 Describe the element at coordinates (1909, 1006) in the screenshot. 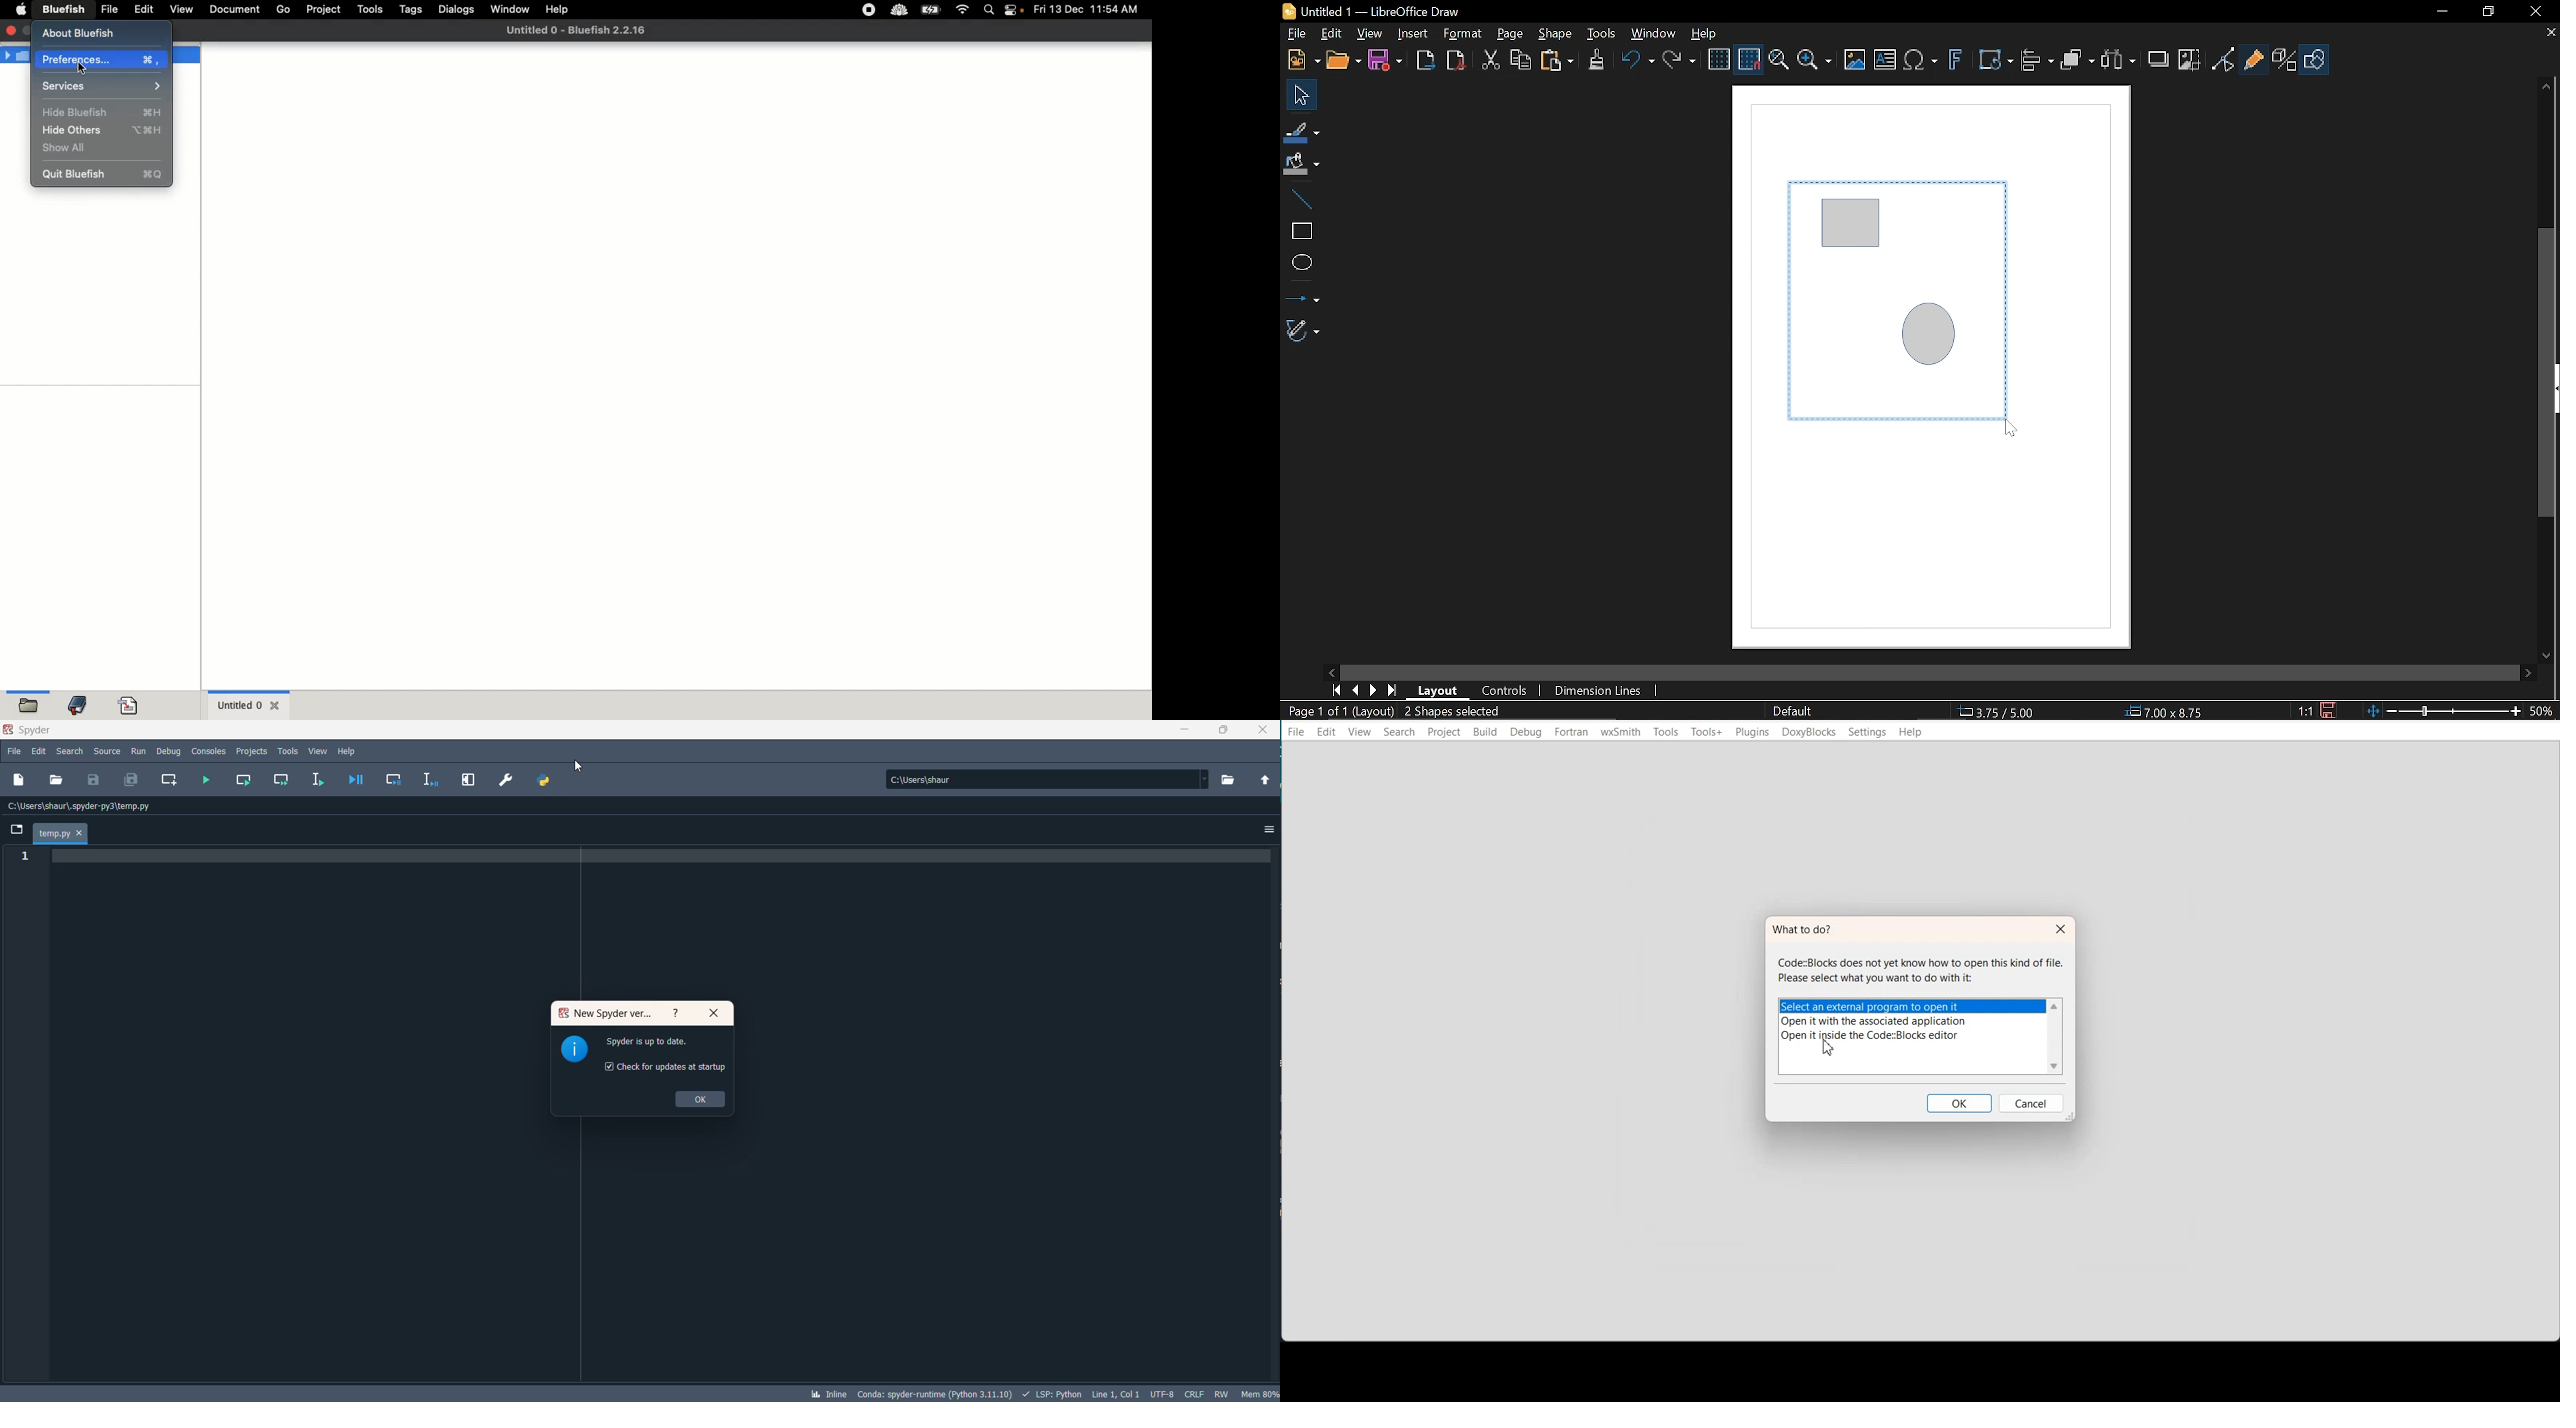

I see `Select an external program to open it` at that location.